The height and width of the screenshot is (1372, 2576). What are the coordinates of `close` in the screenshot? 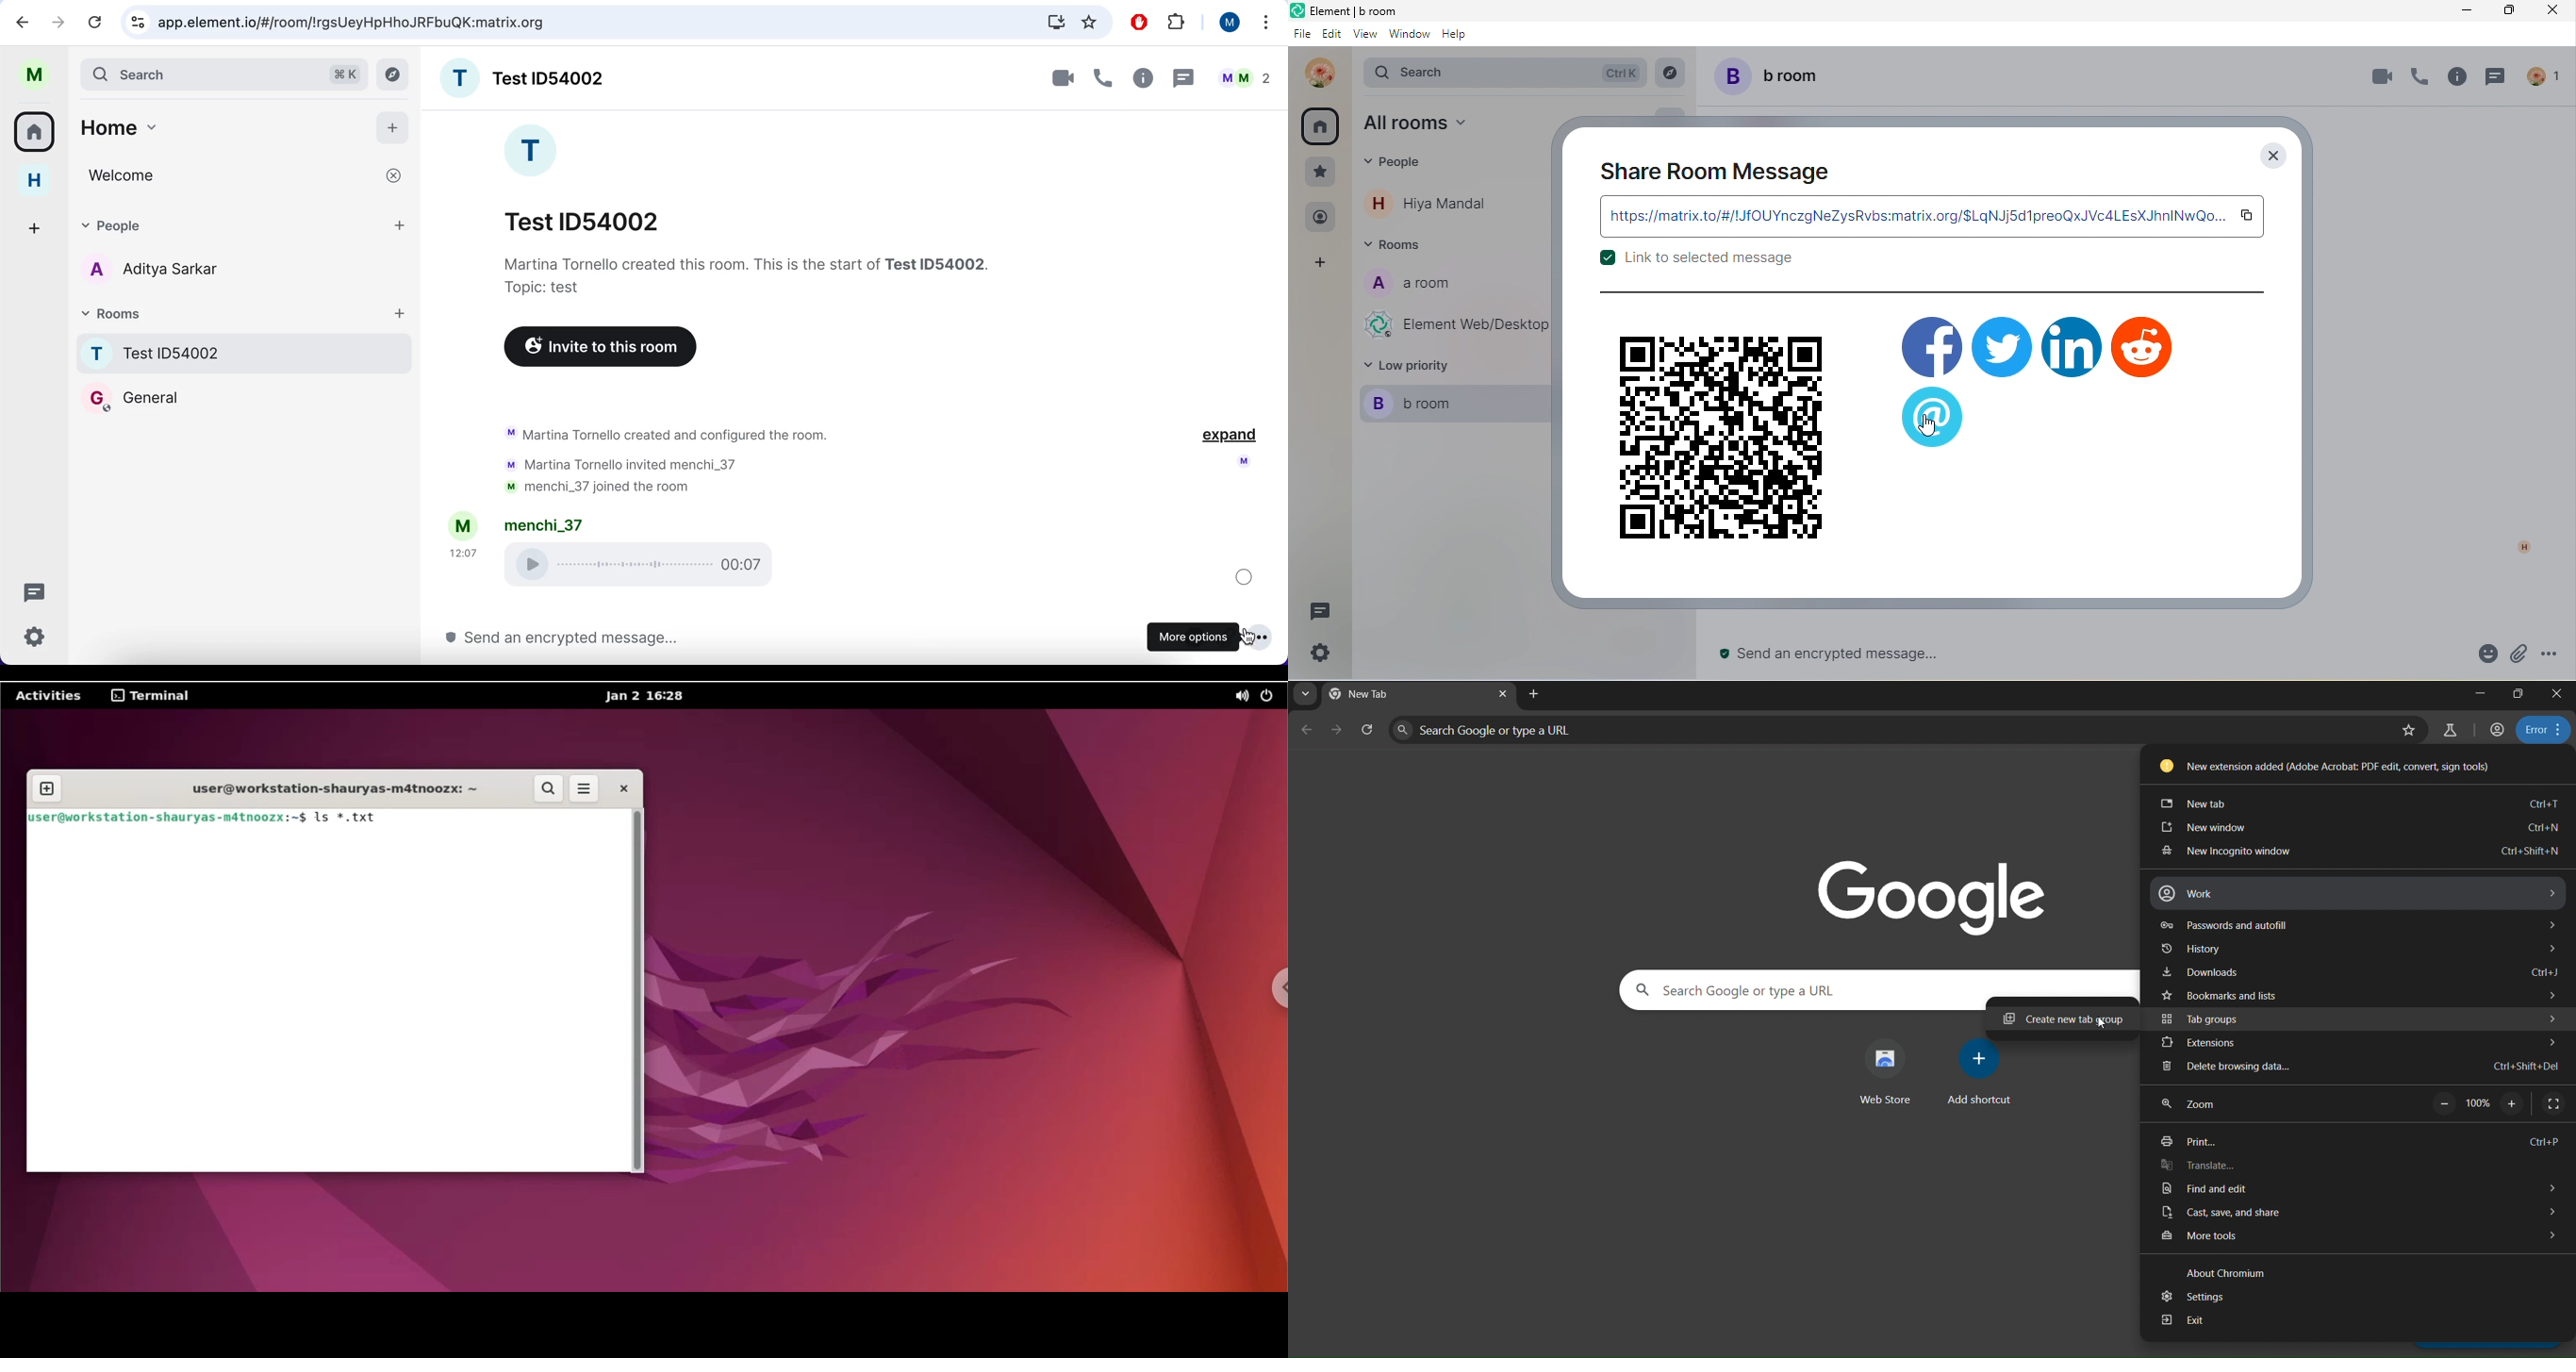 It's located at (2549, 11).